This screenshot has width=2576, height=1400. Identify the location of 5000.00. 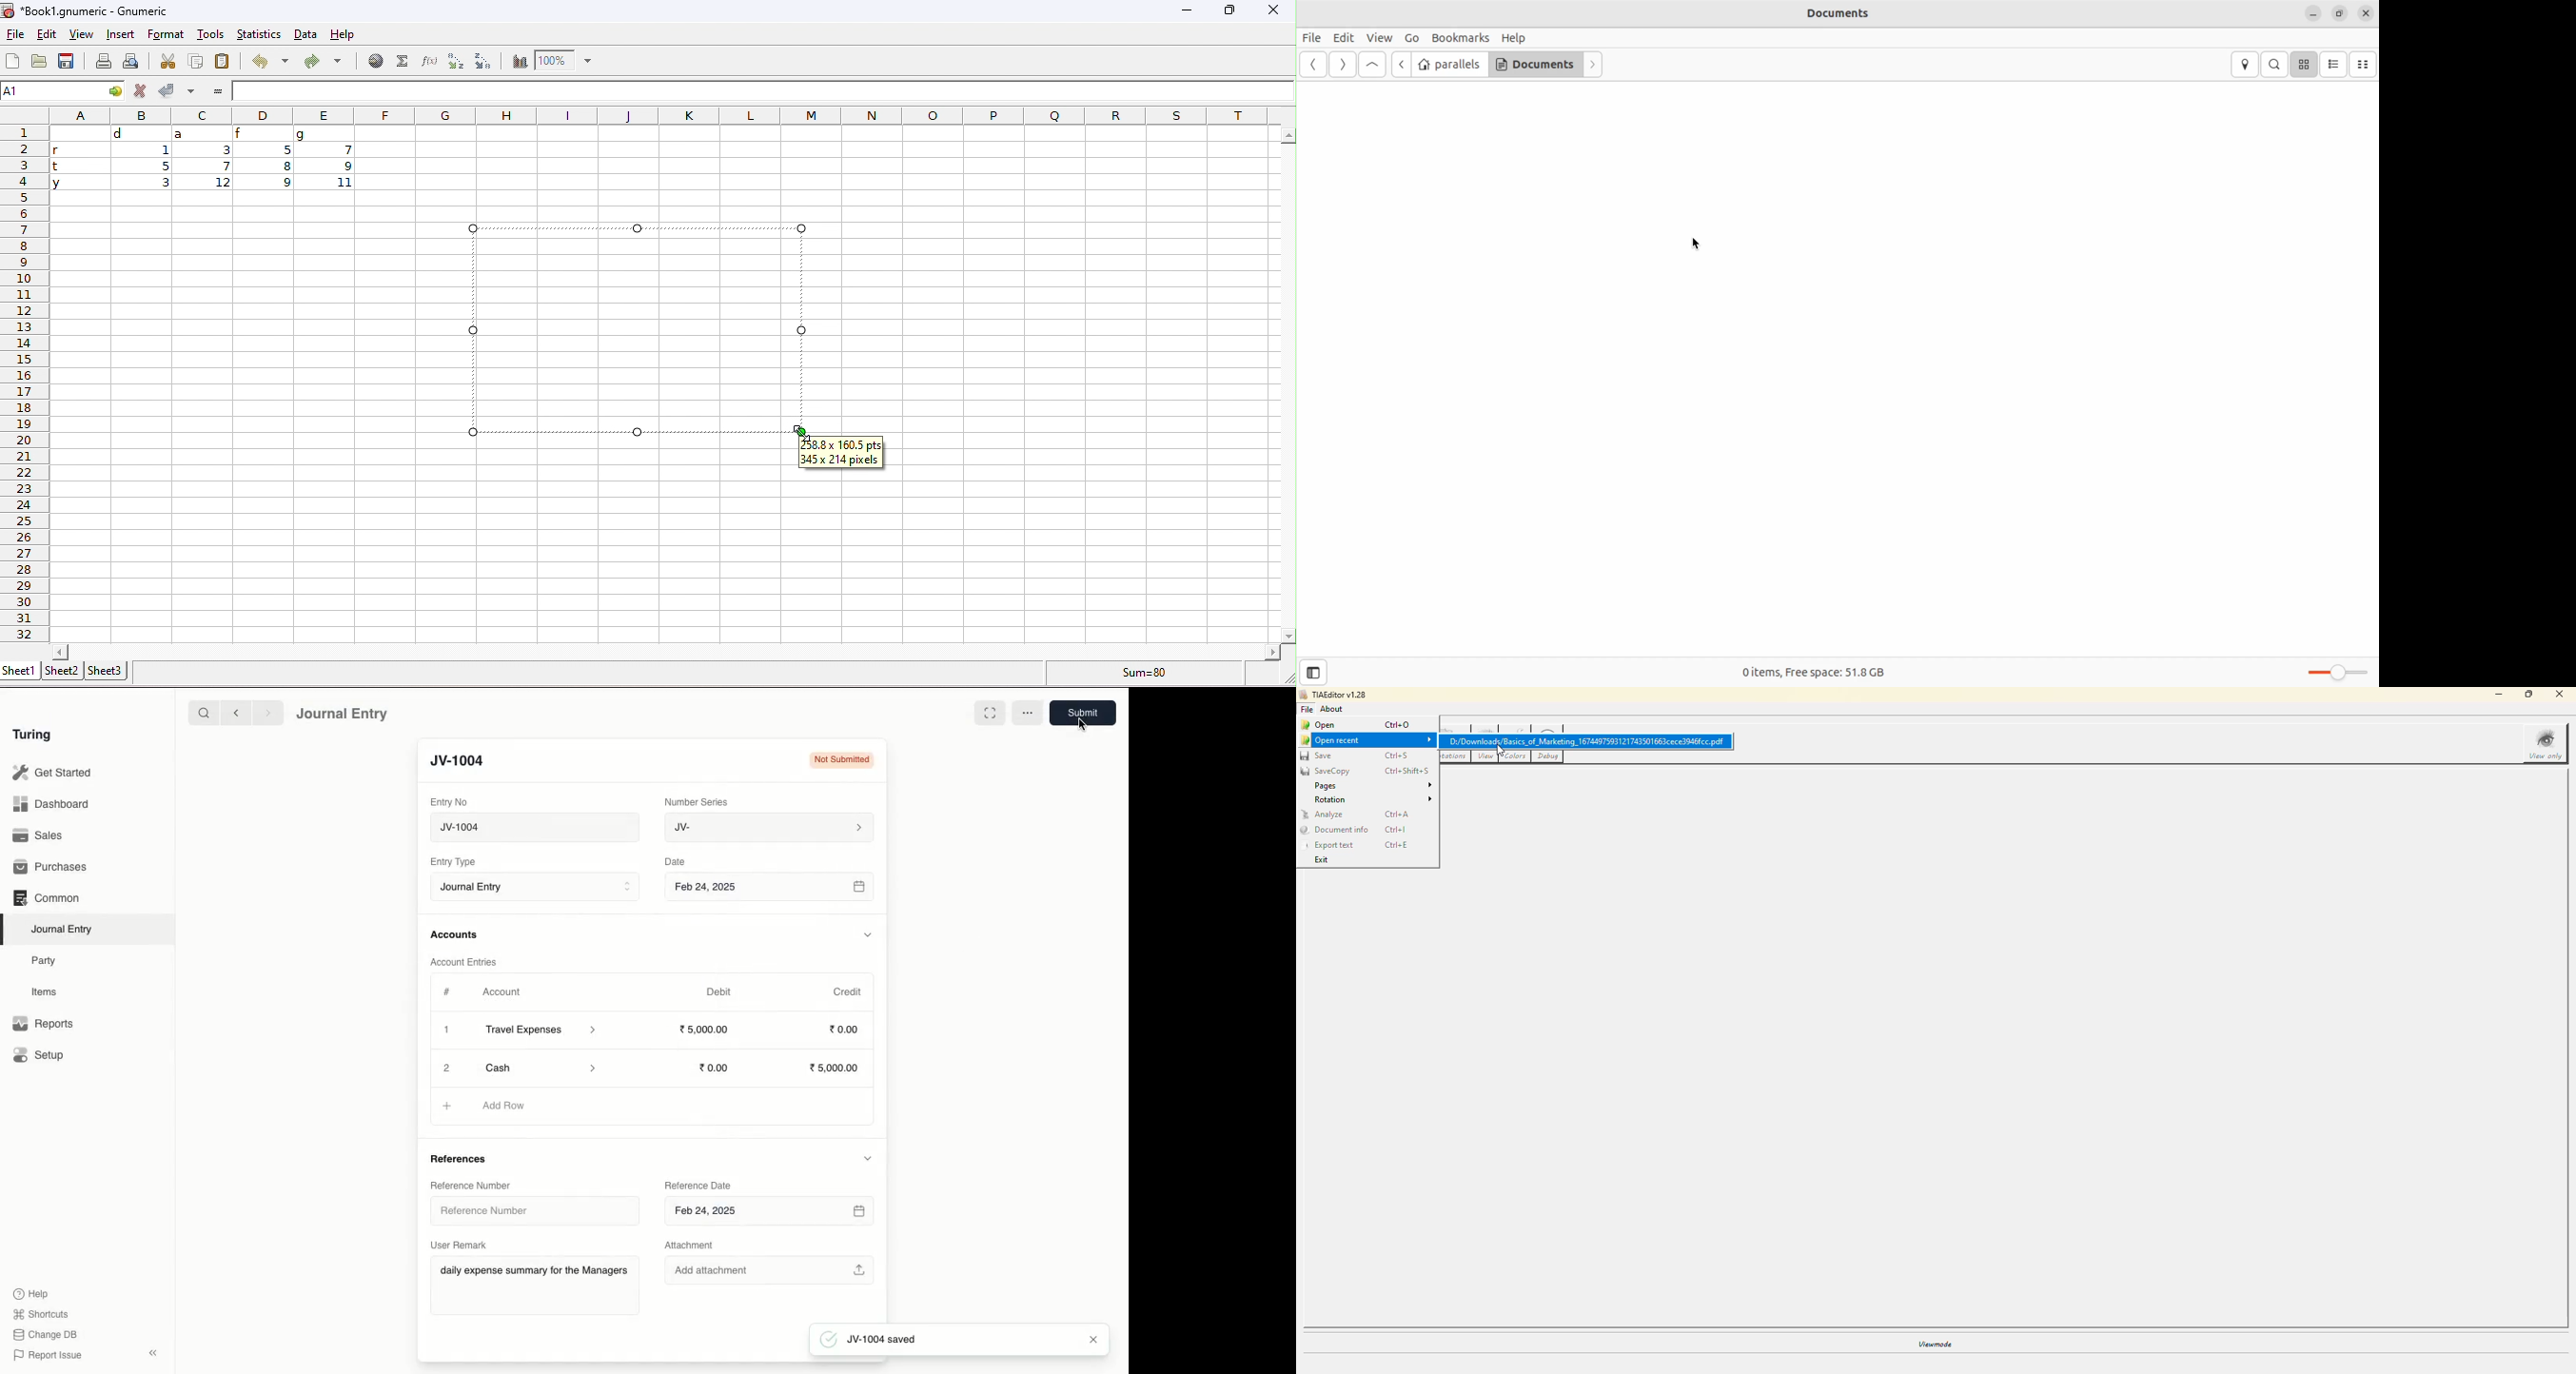
(706, 1028).